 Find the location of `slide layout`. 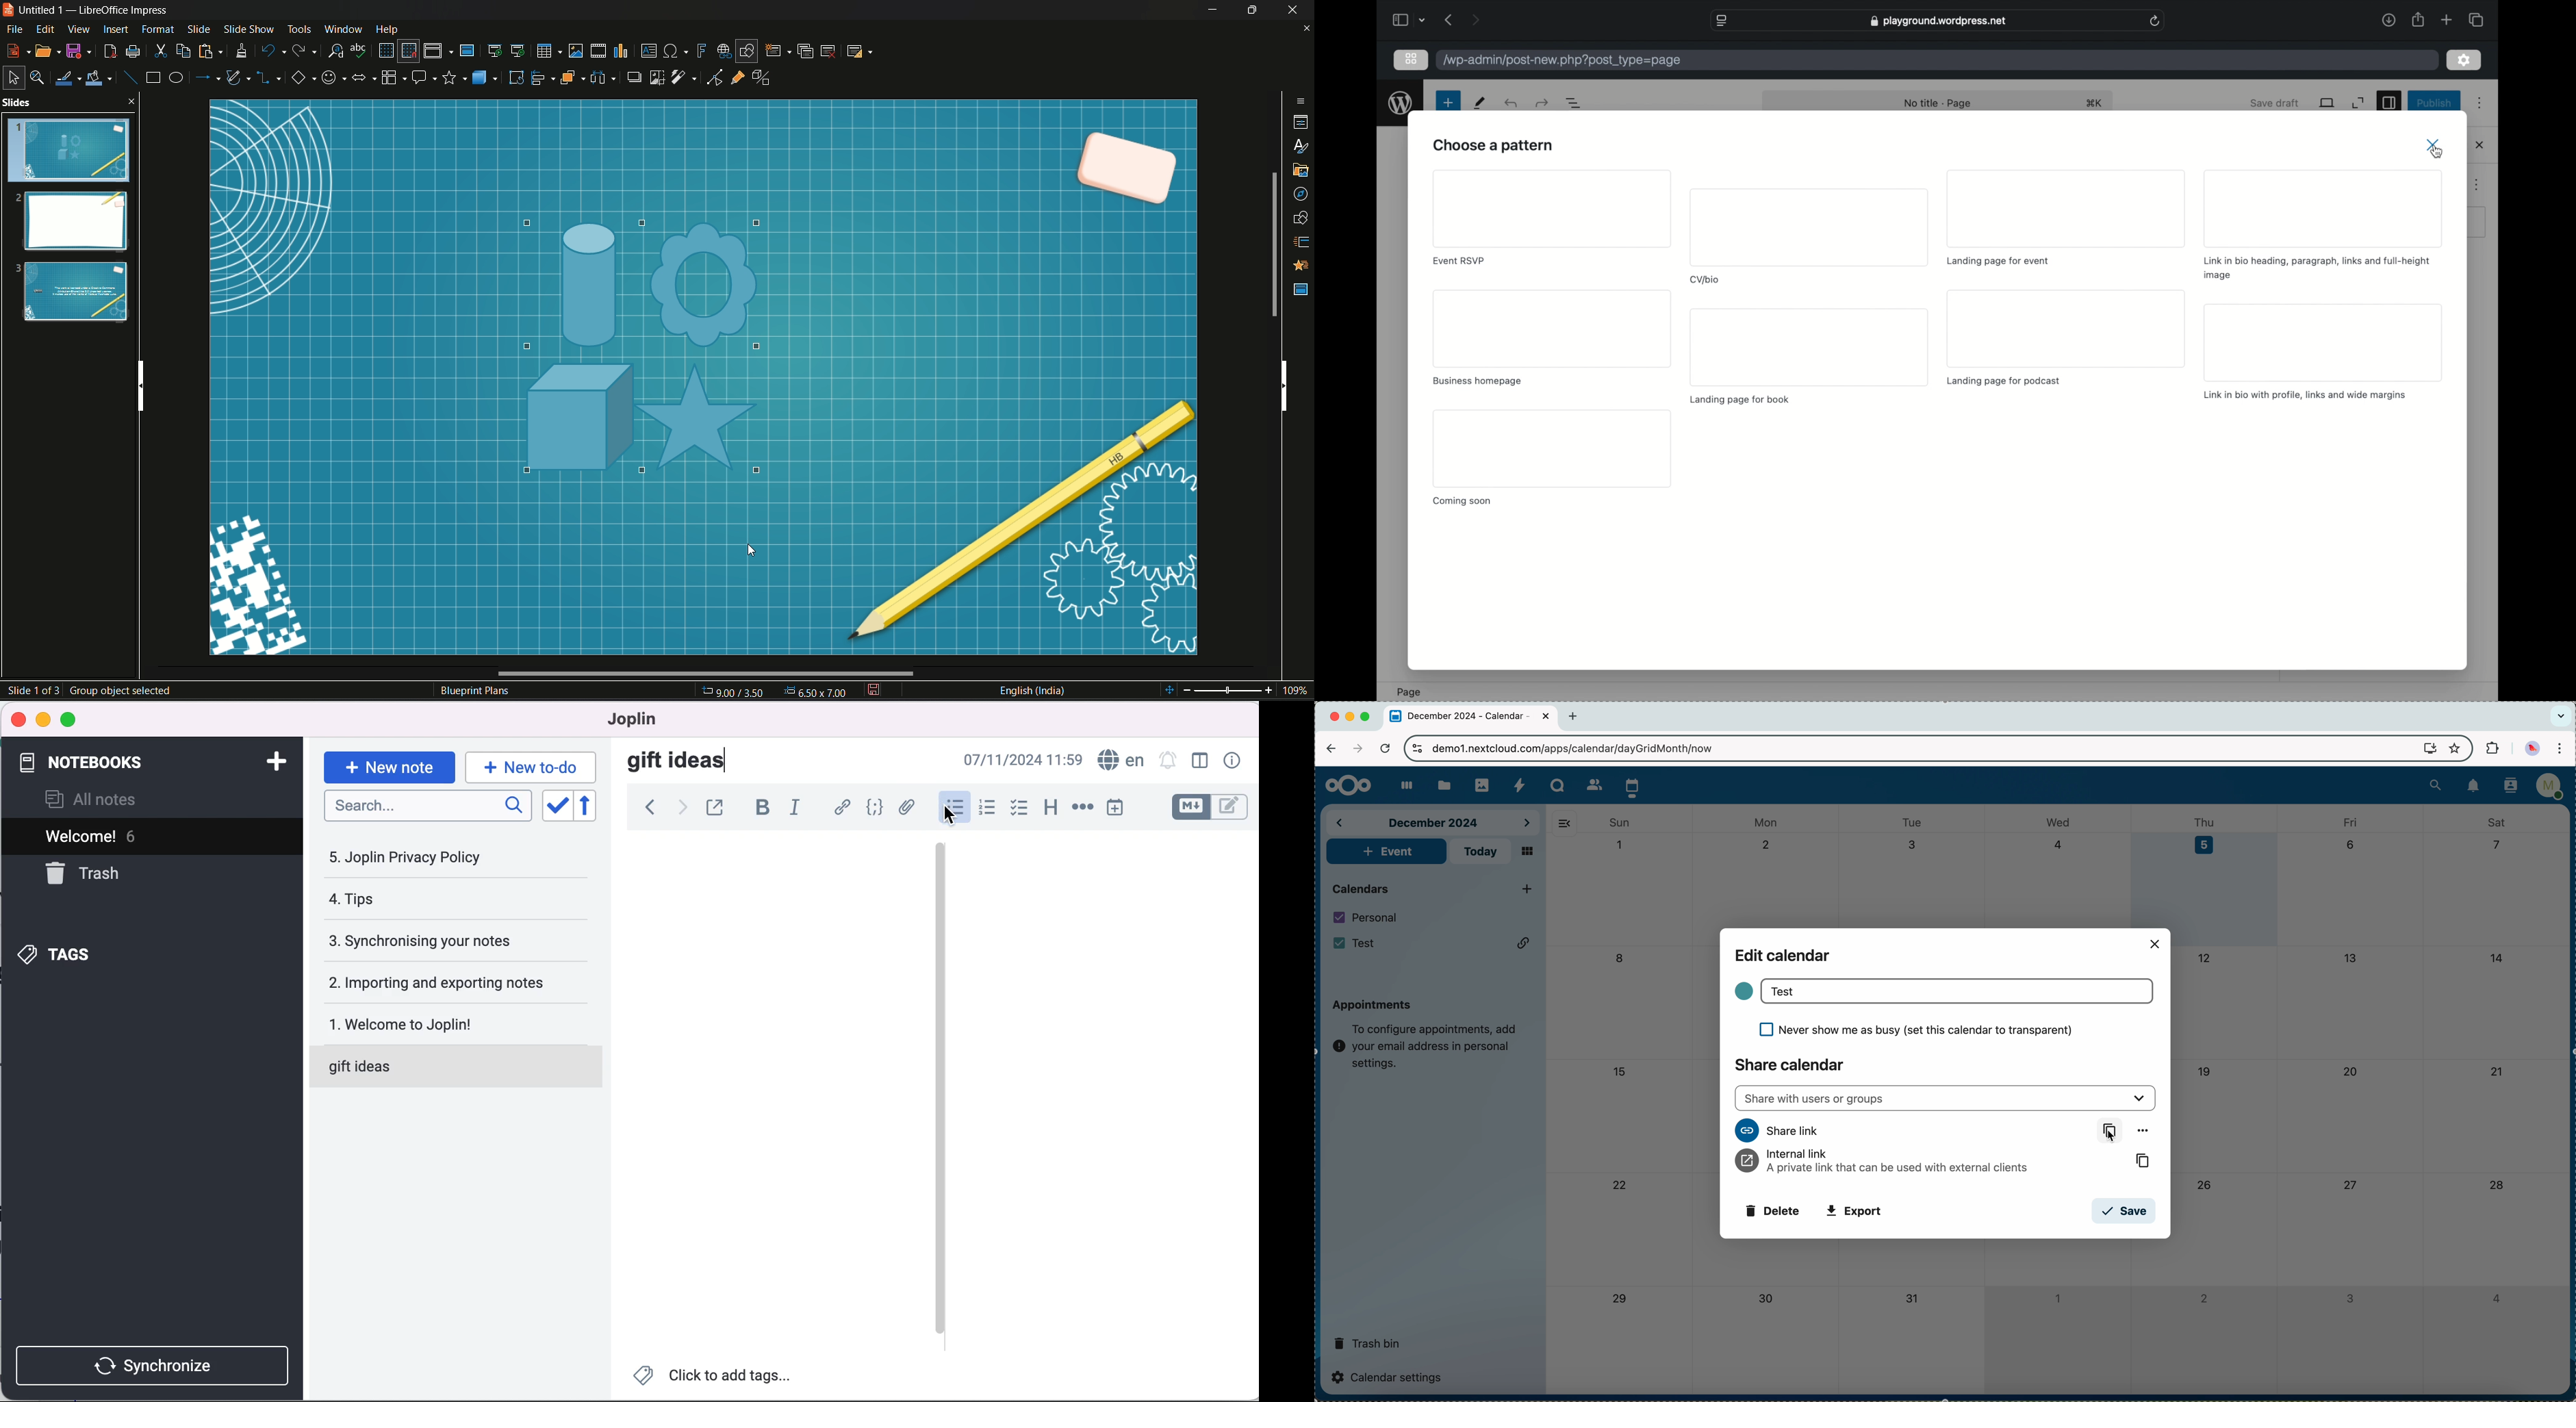

slide layout is located at coordinates (858, 51).